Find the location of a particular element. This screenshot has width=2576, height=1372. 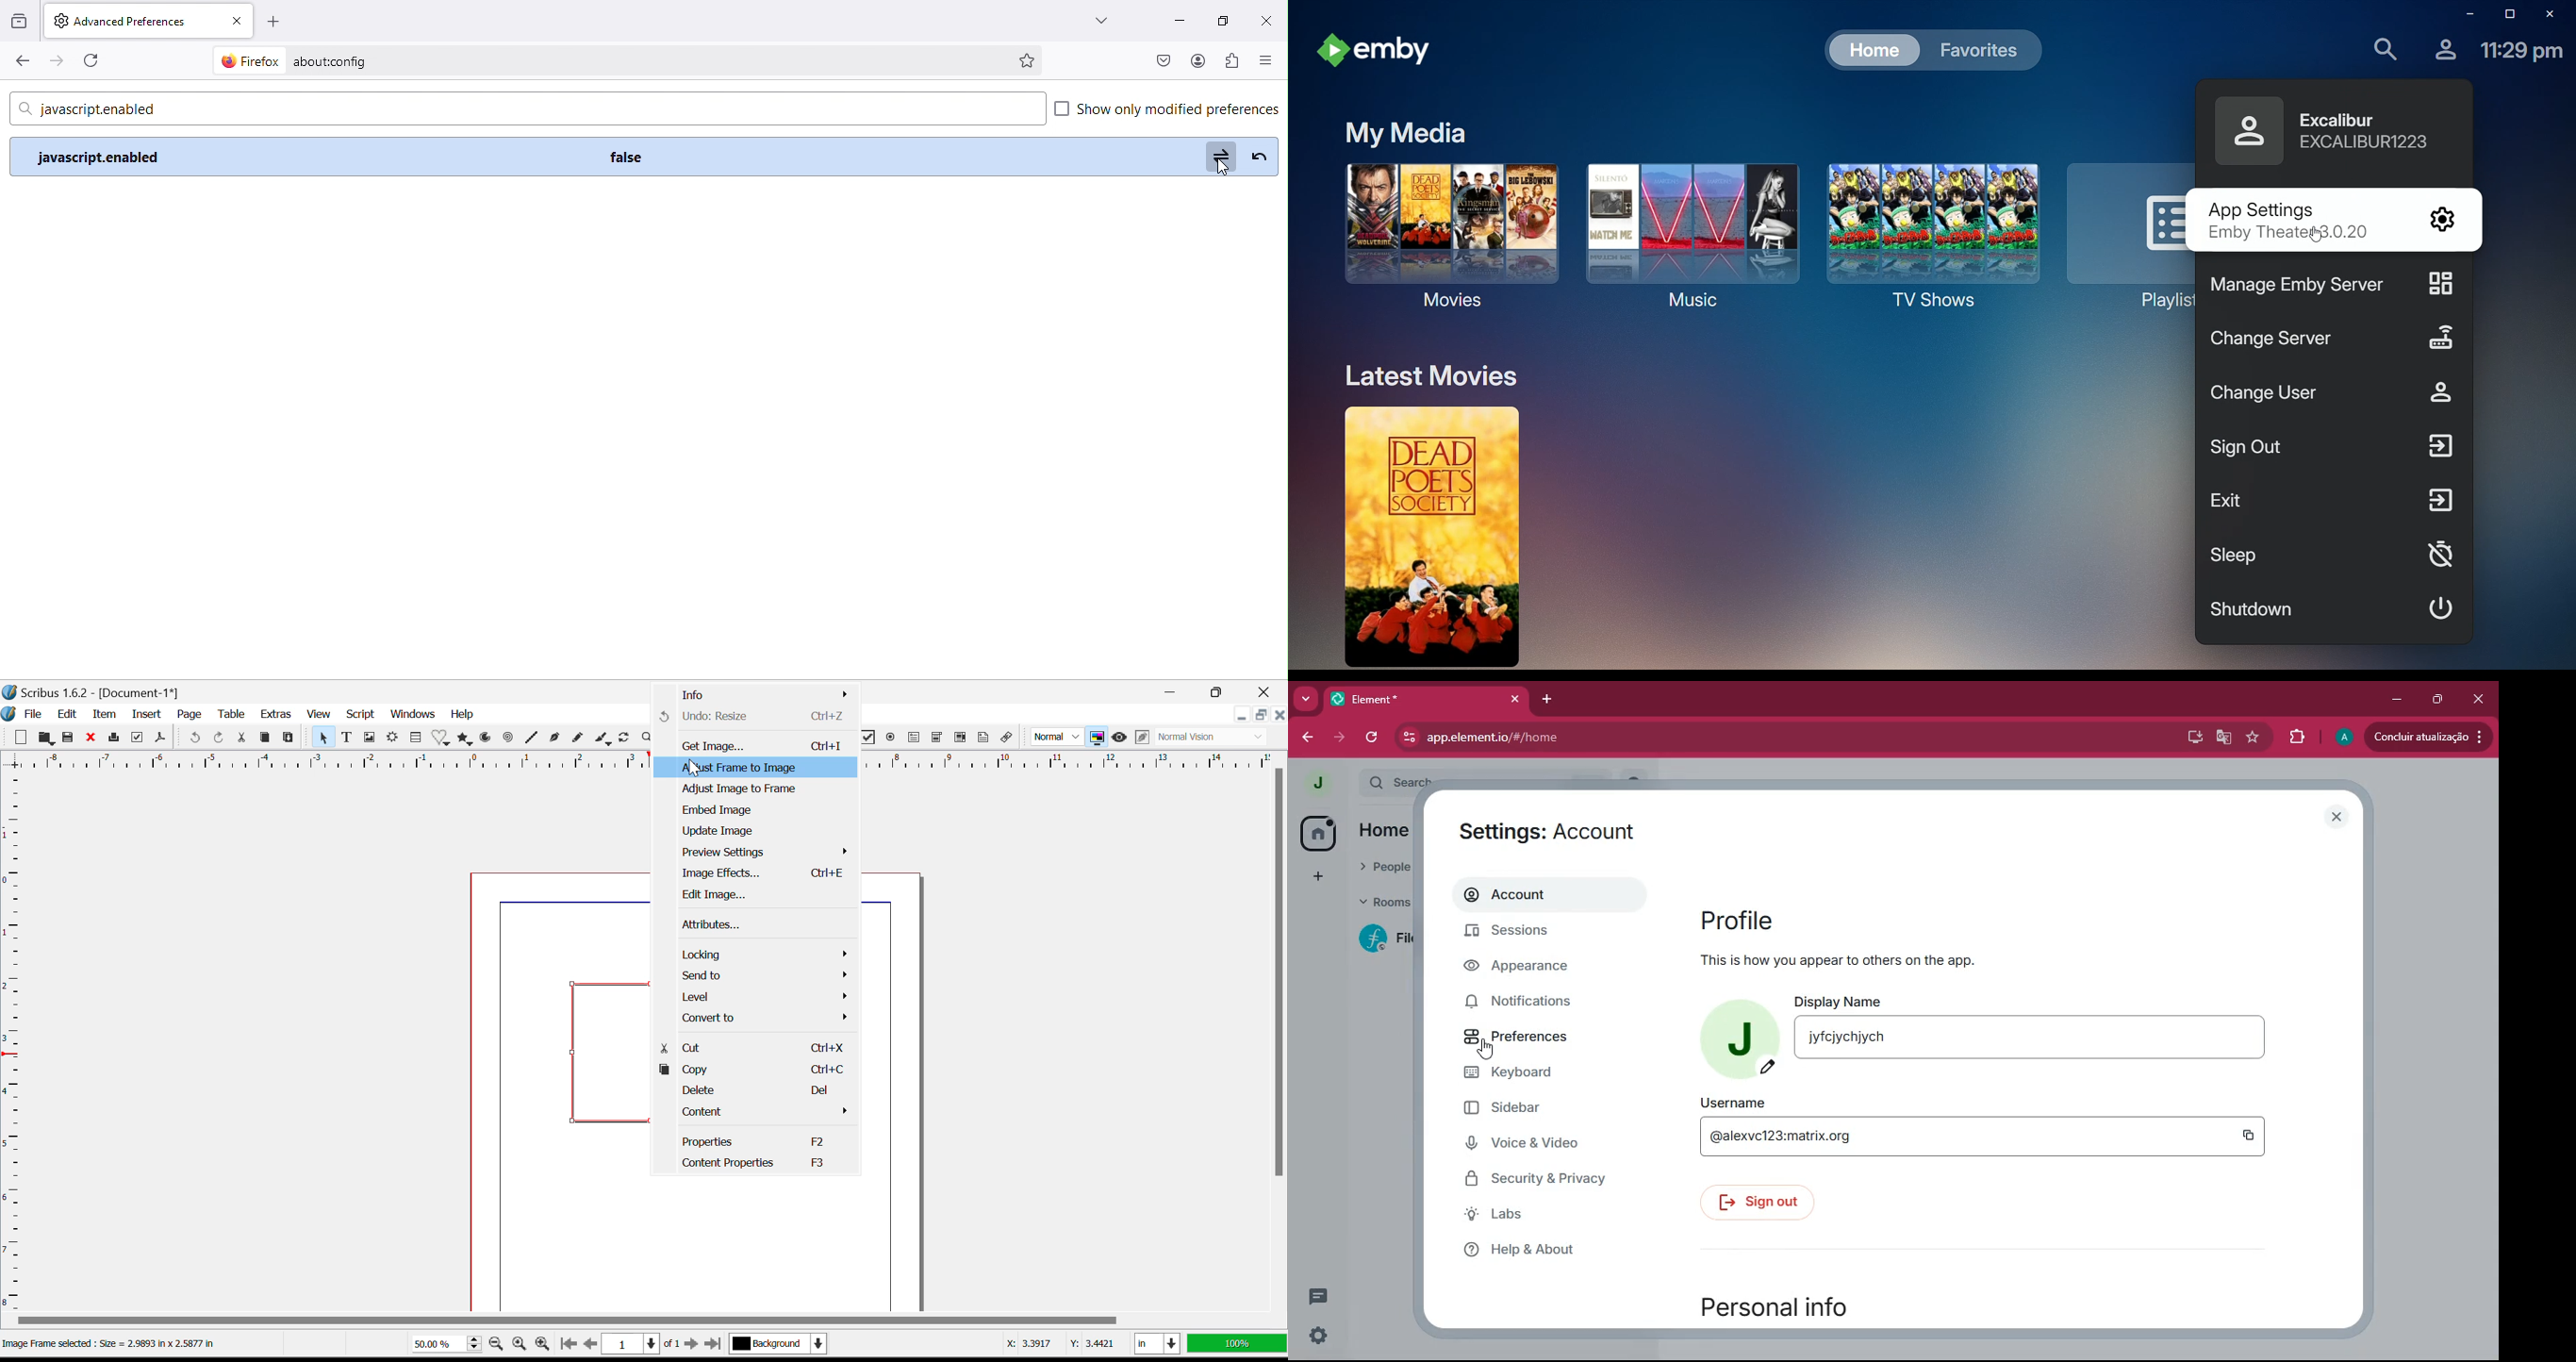

settings: account is located at coordinates (1550, 828).